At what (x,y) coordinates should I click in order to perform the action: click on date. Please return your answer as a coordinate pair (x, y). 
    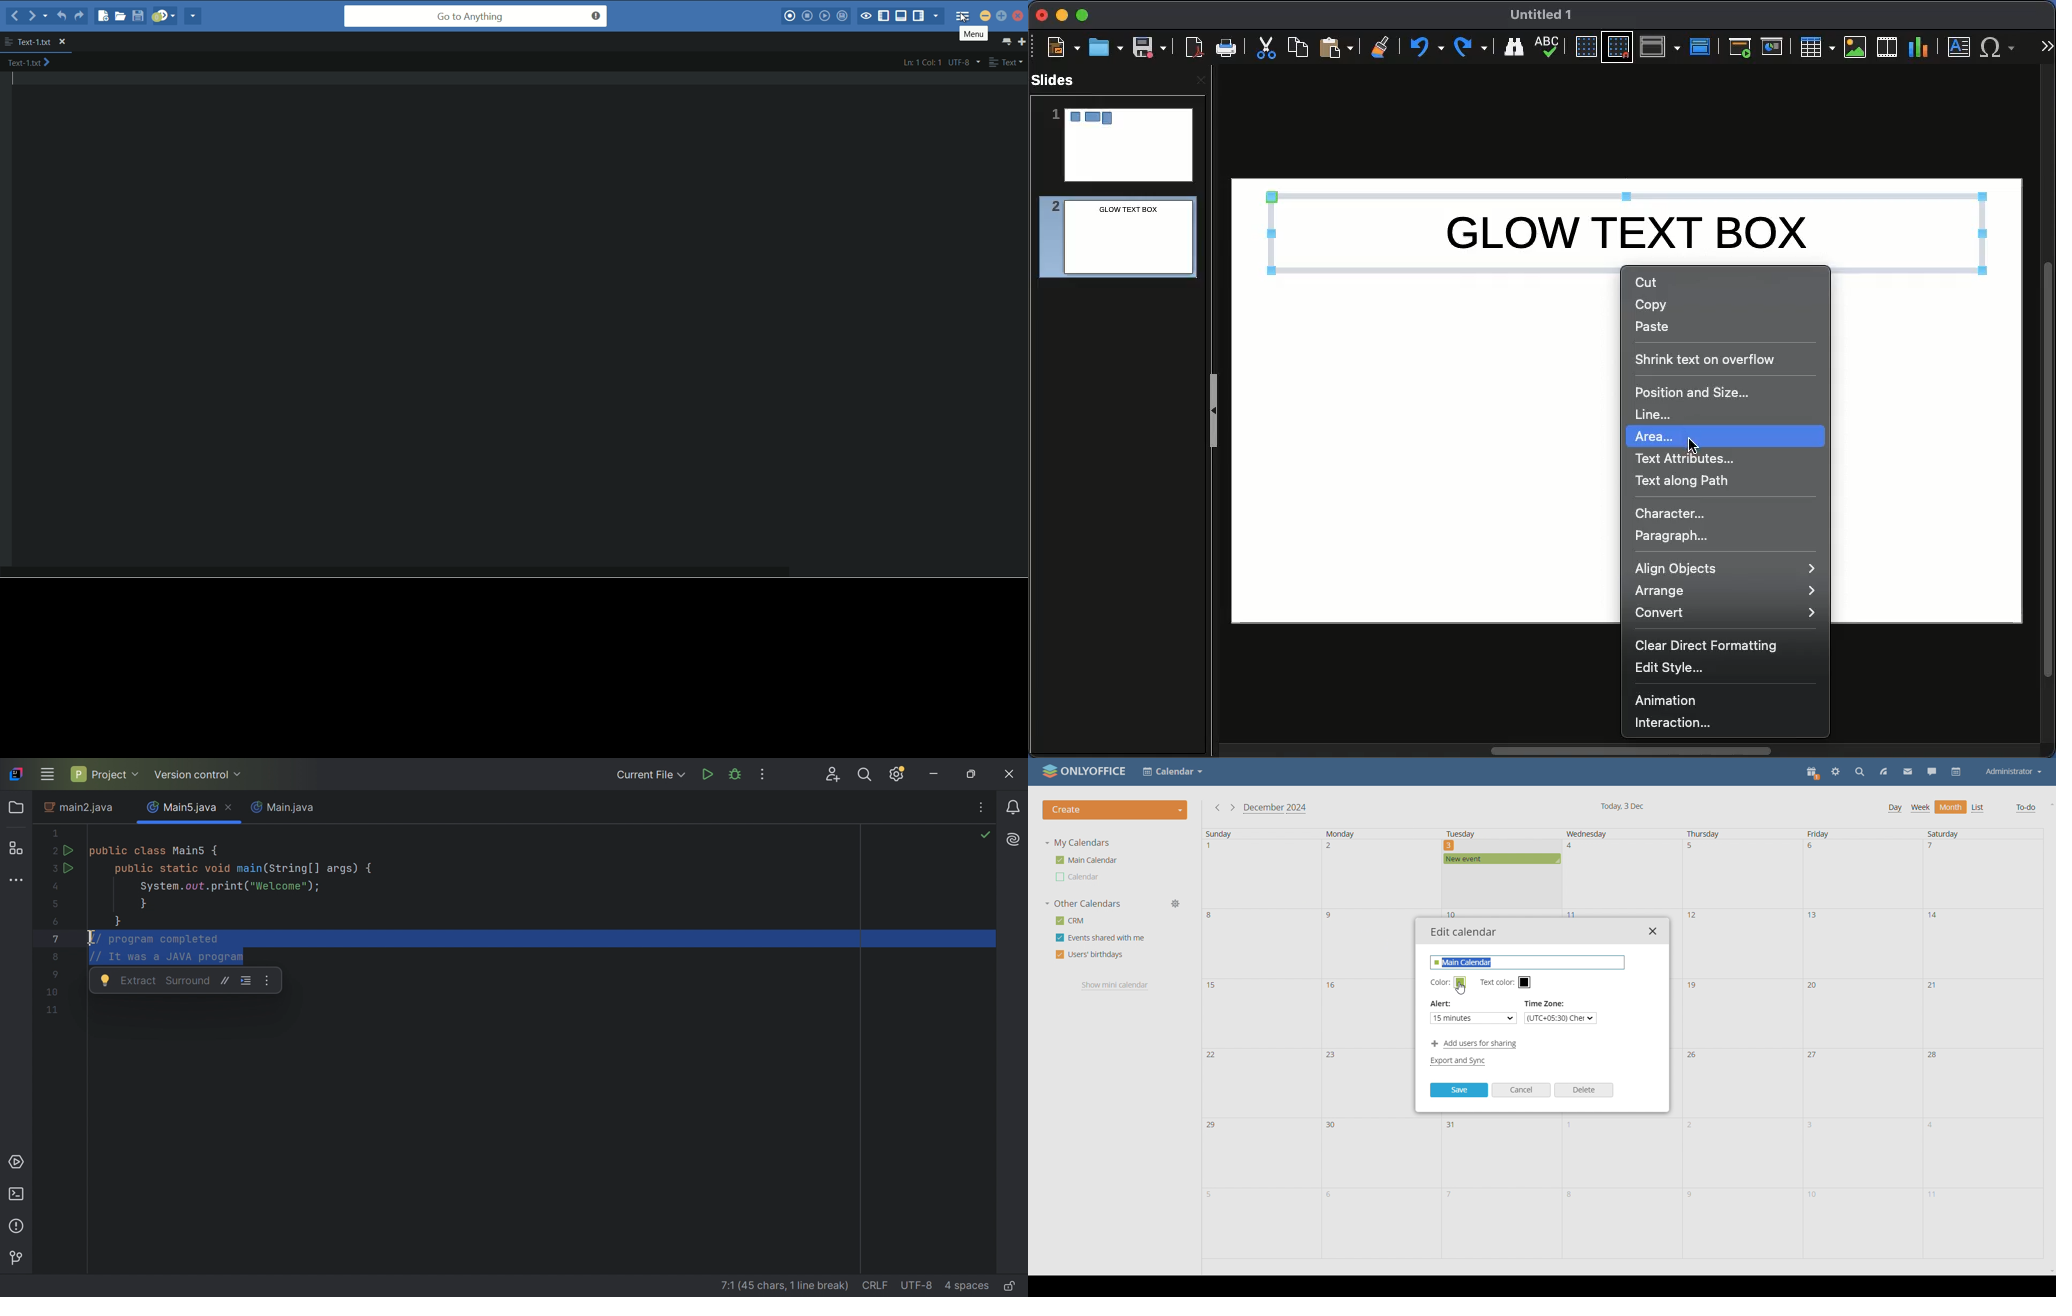
    Looking at the image, I should click on (1380, 1223).